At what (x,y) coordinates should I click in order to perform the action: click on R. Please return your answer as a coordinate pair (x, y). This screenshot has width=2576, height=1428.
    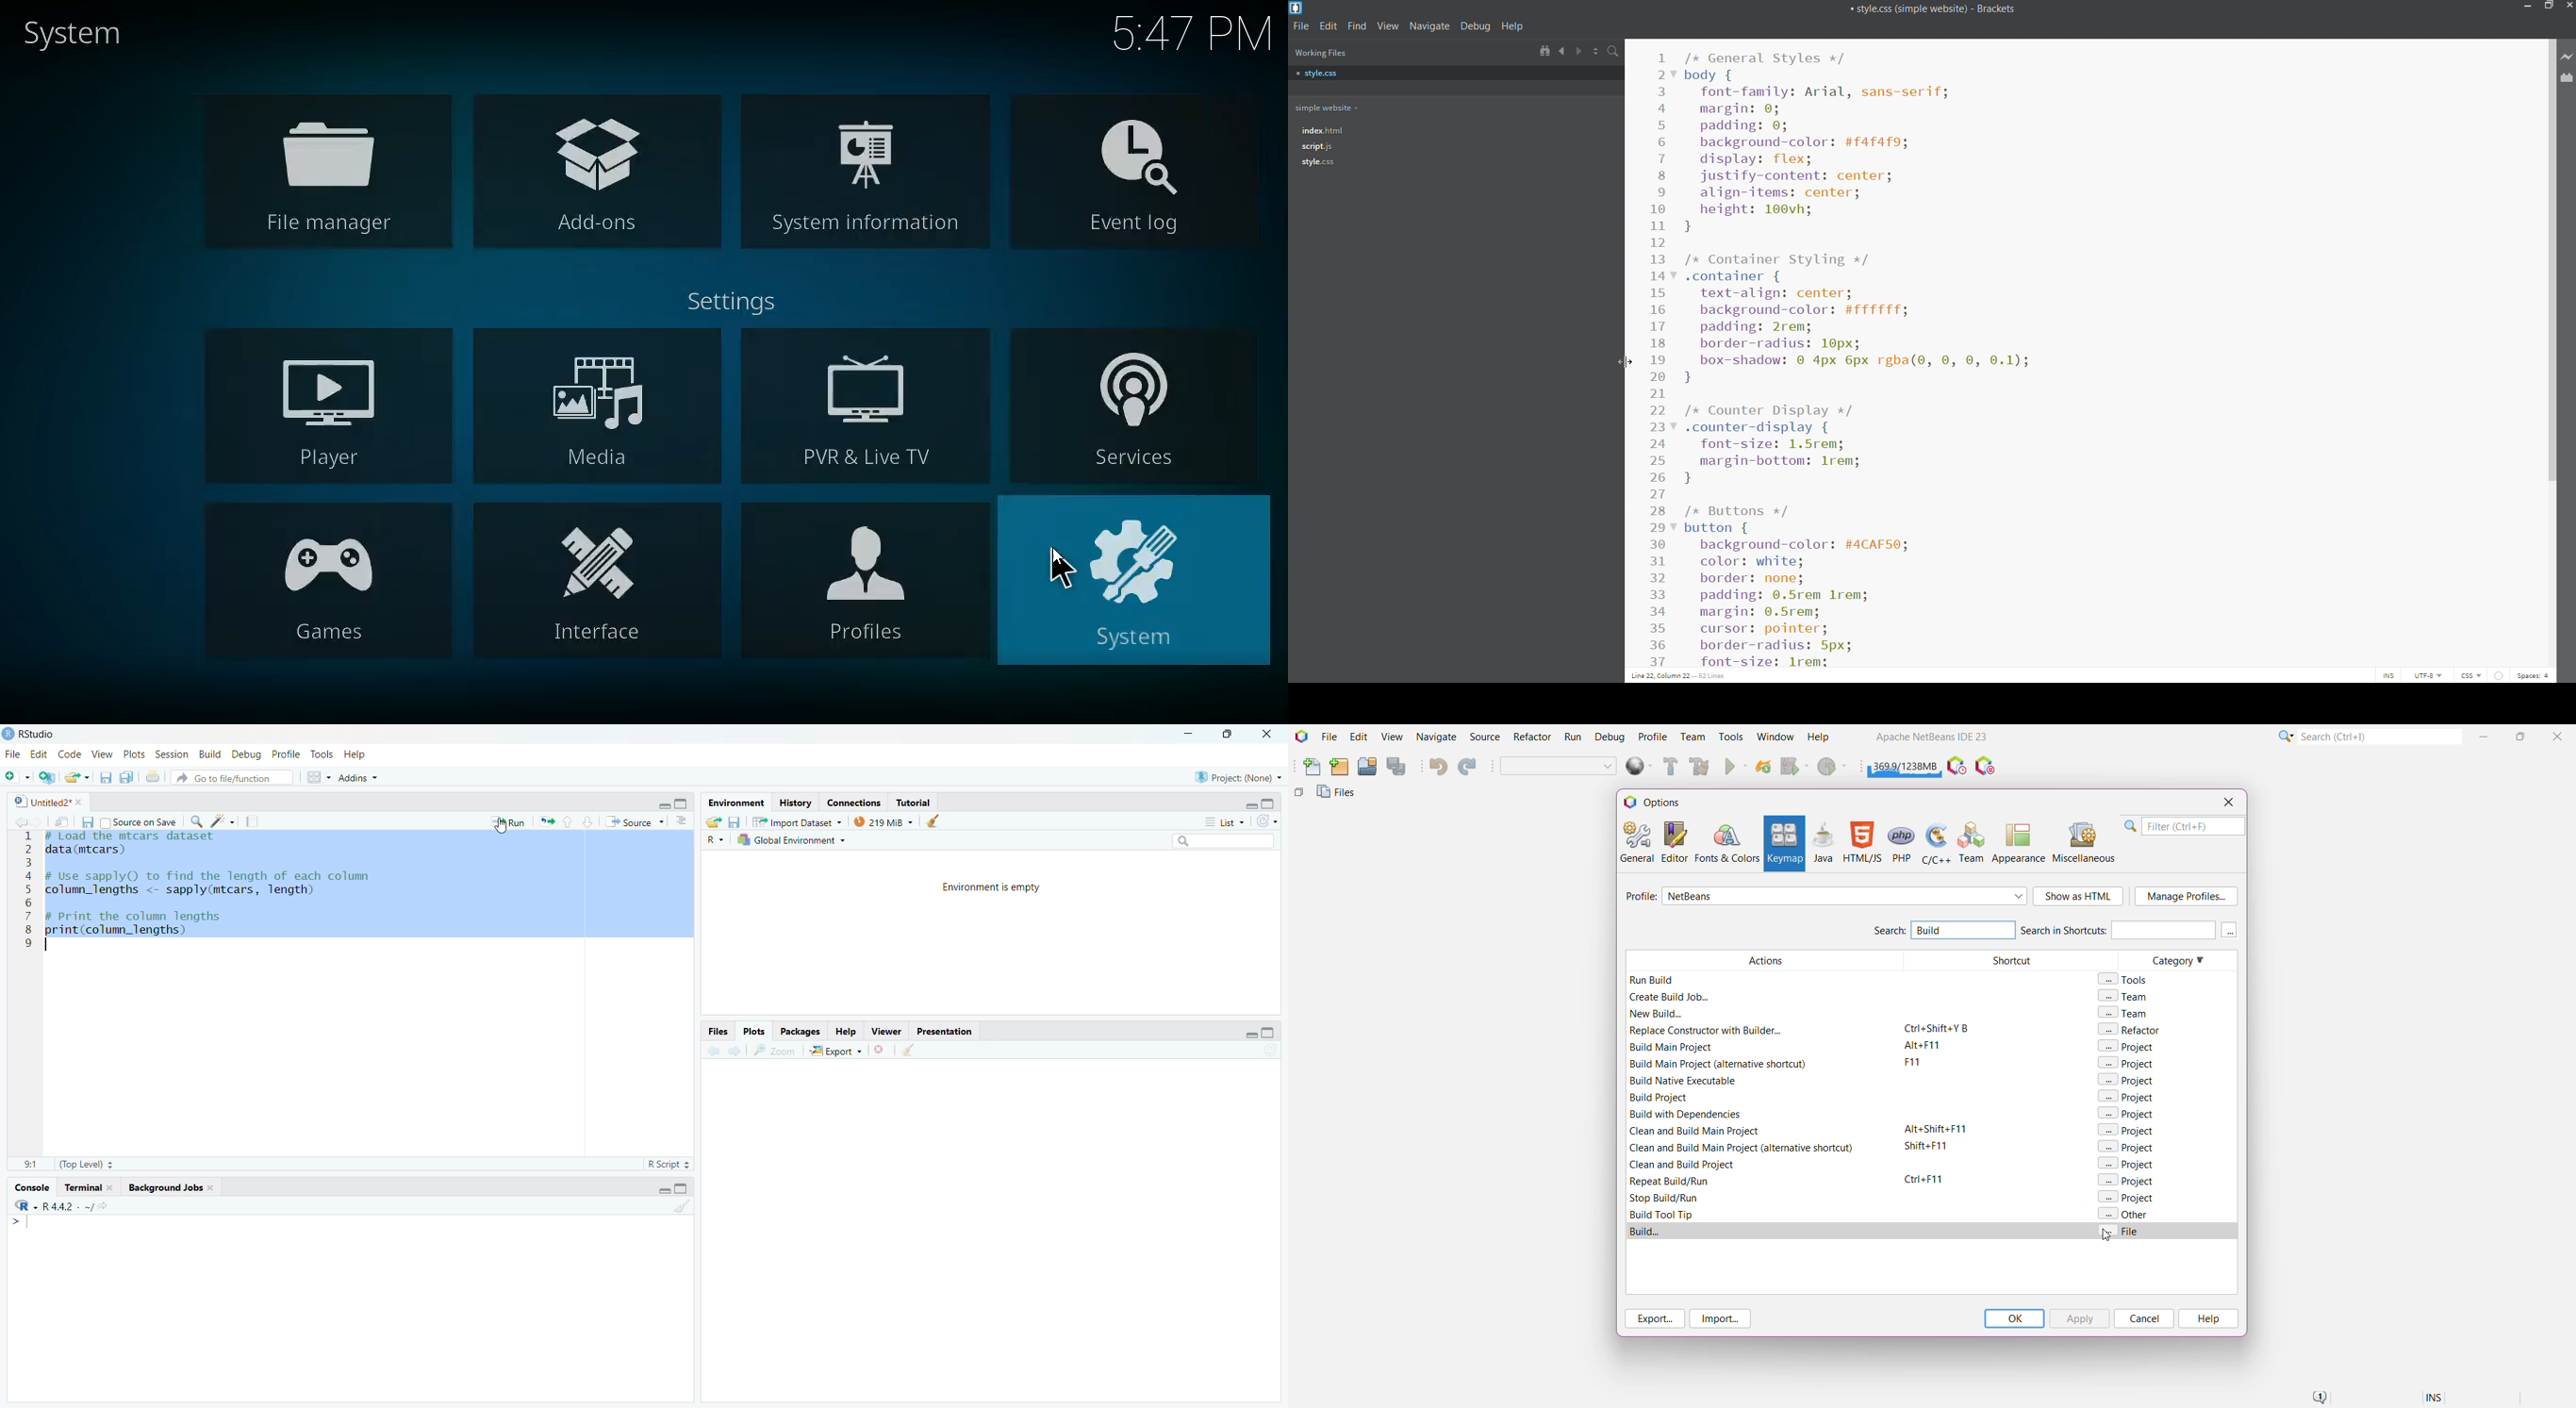
    Looking at the image, I should click on (715, 839).